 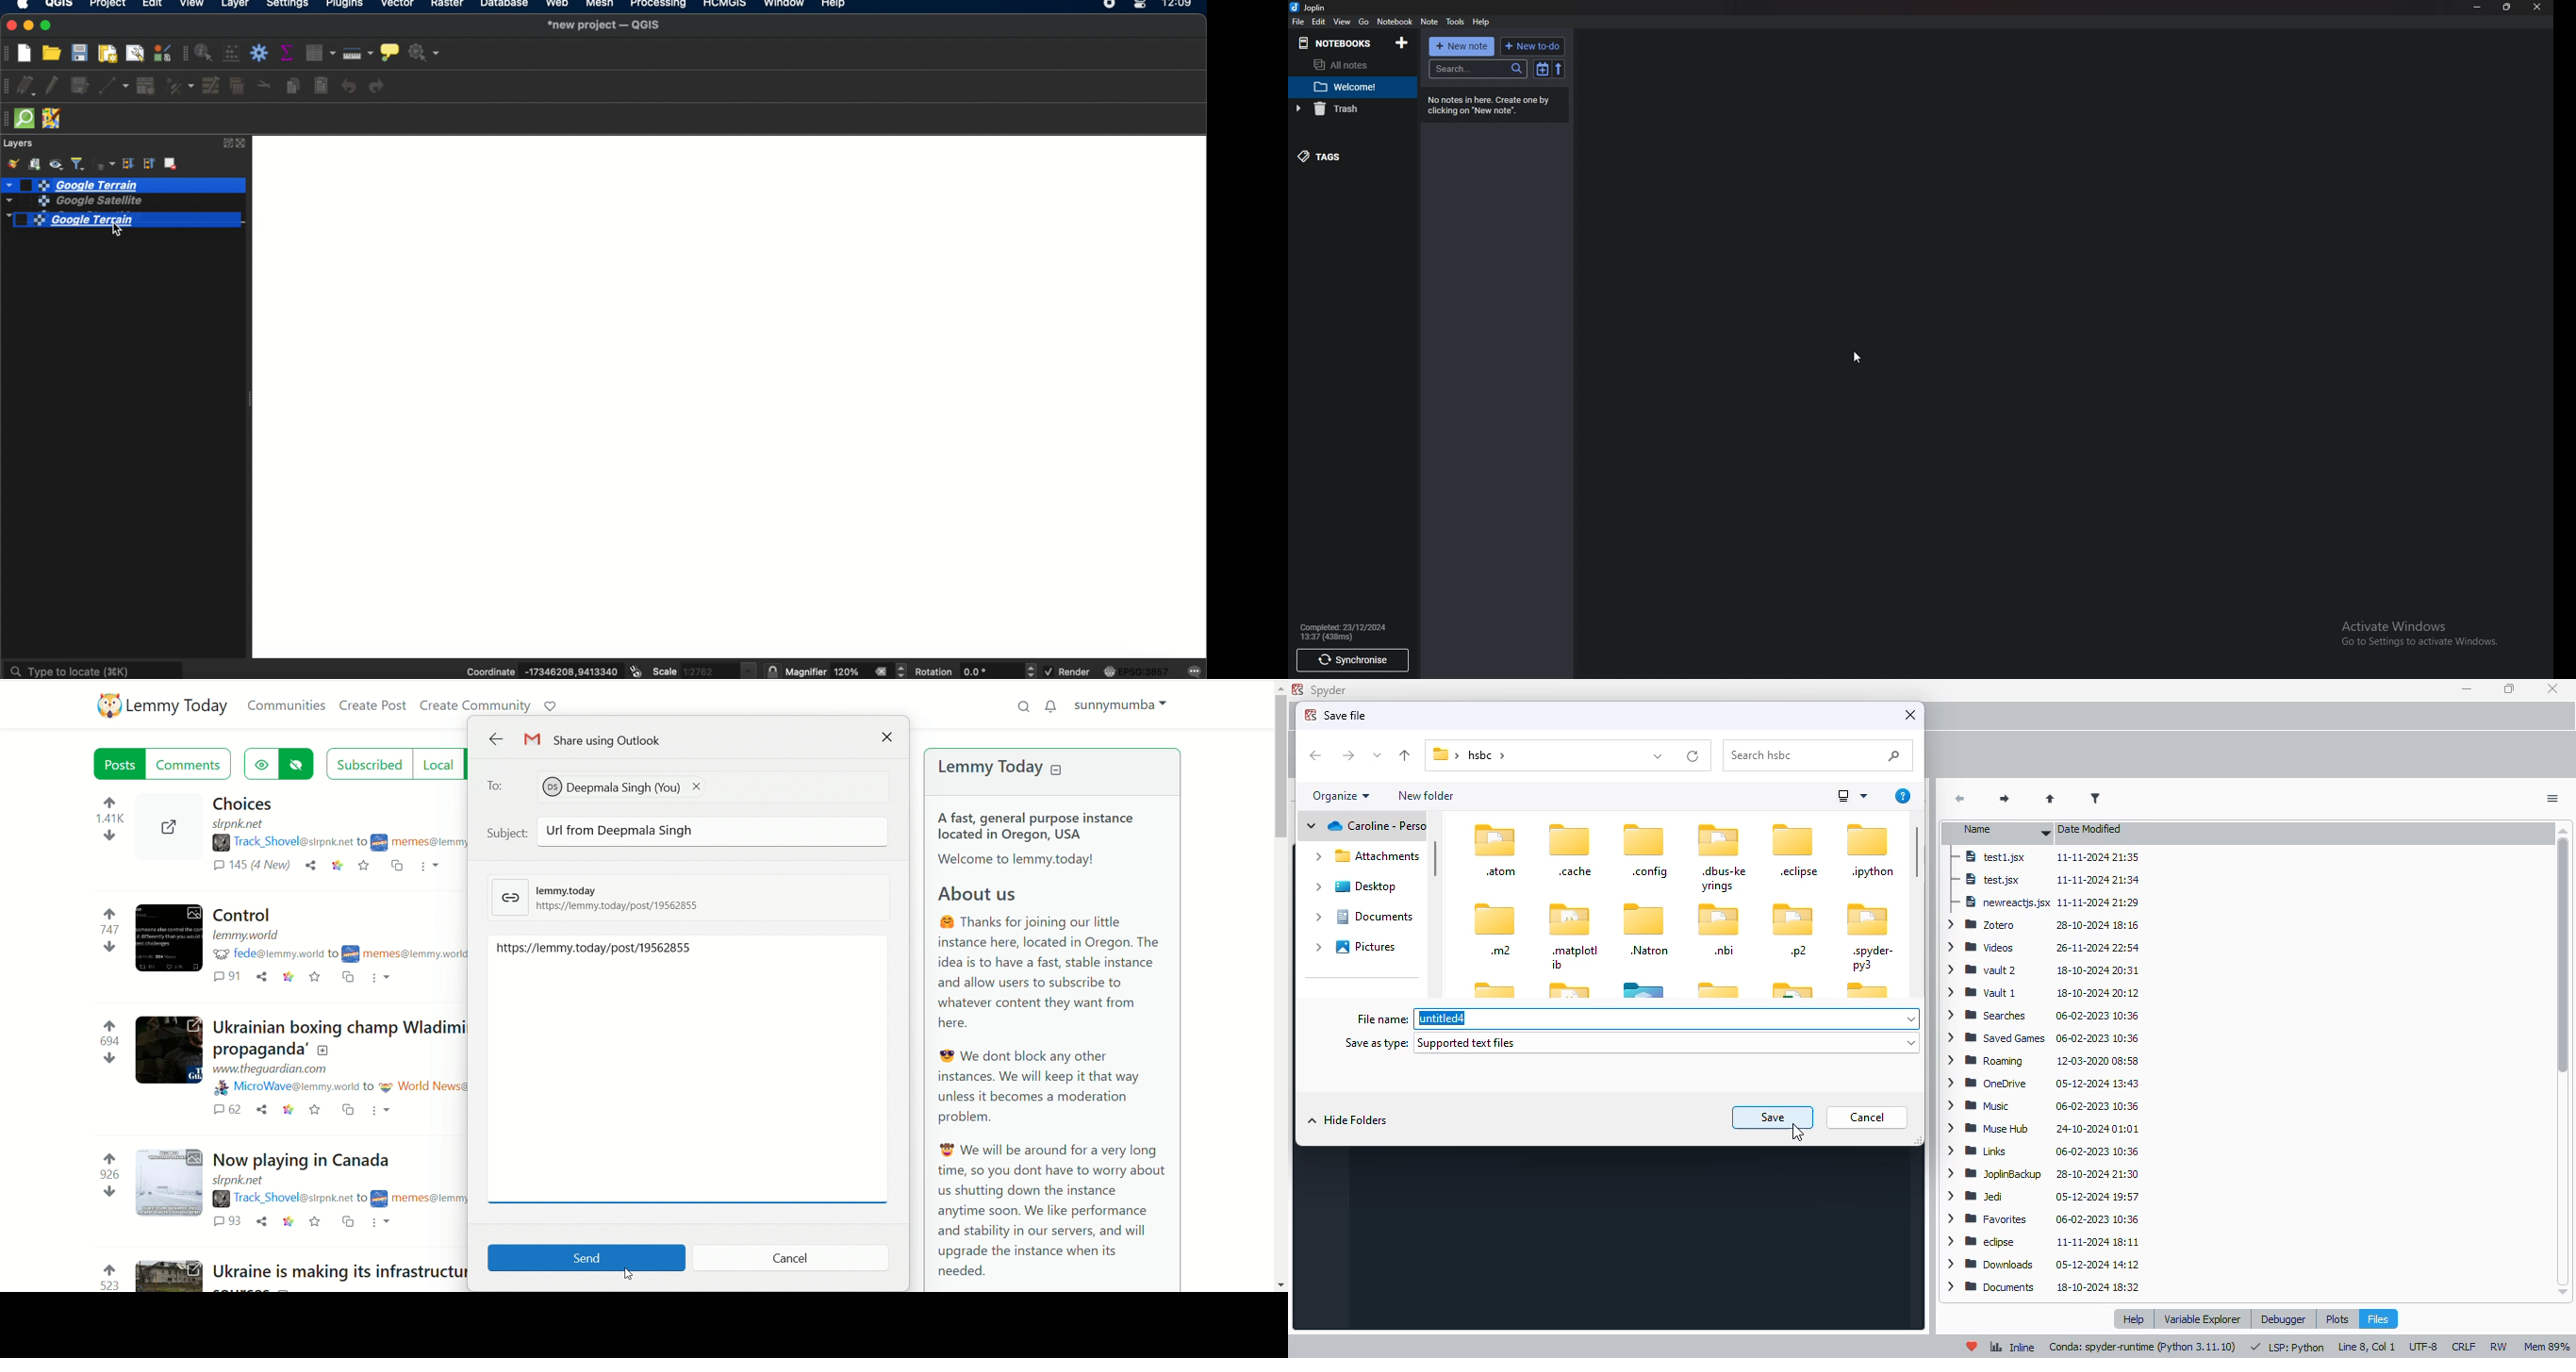 I want to click on username, so click(x=289, y=1088).